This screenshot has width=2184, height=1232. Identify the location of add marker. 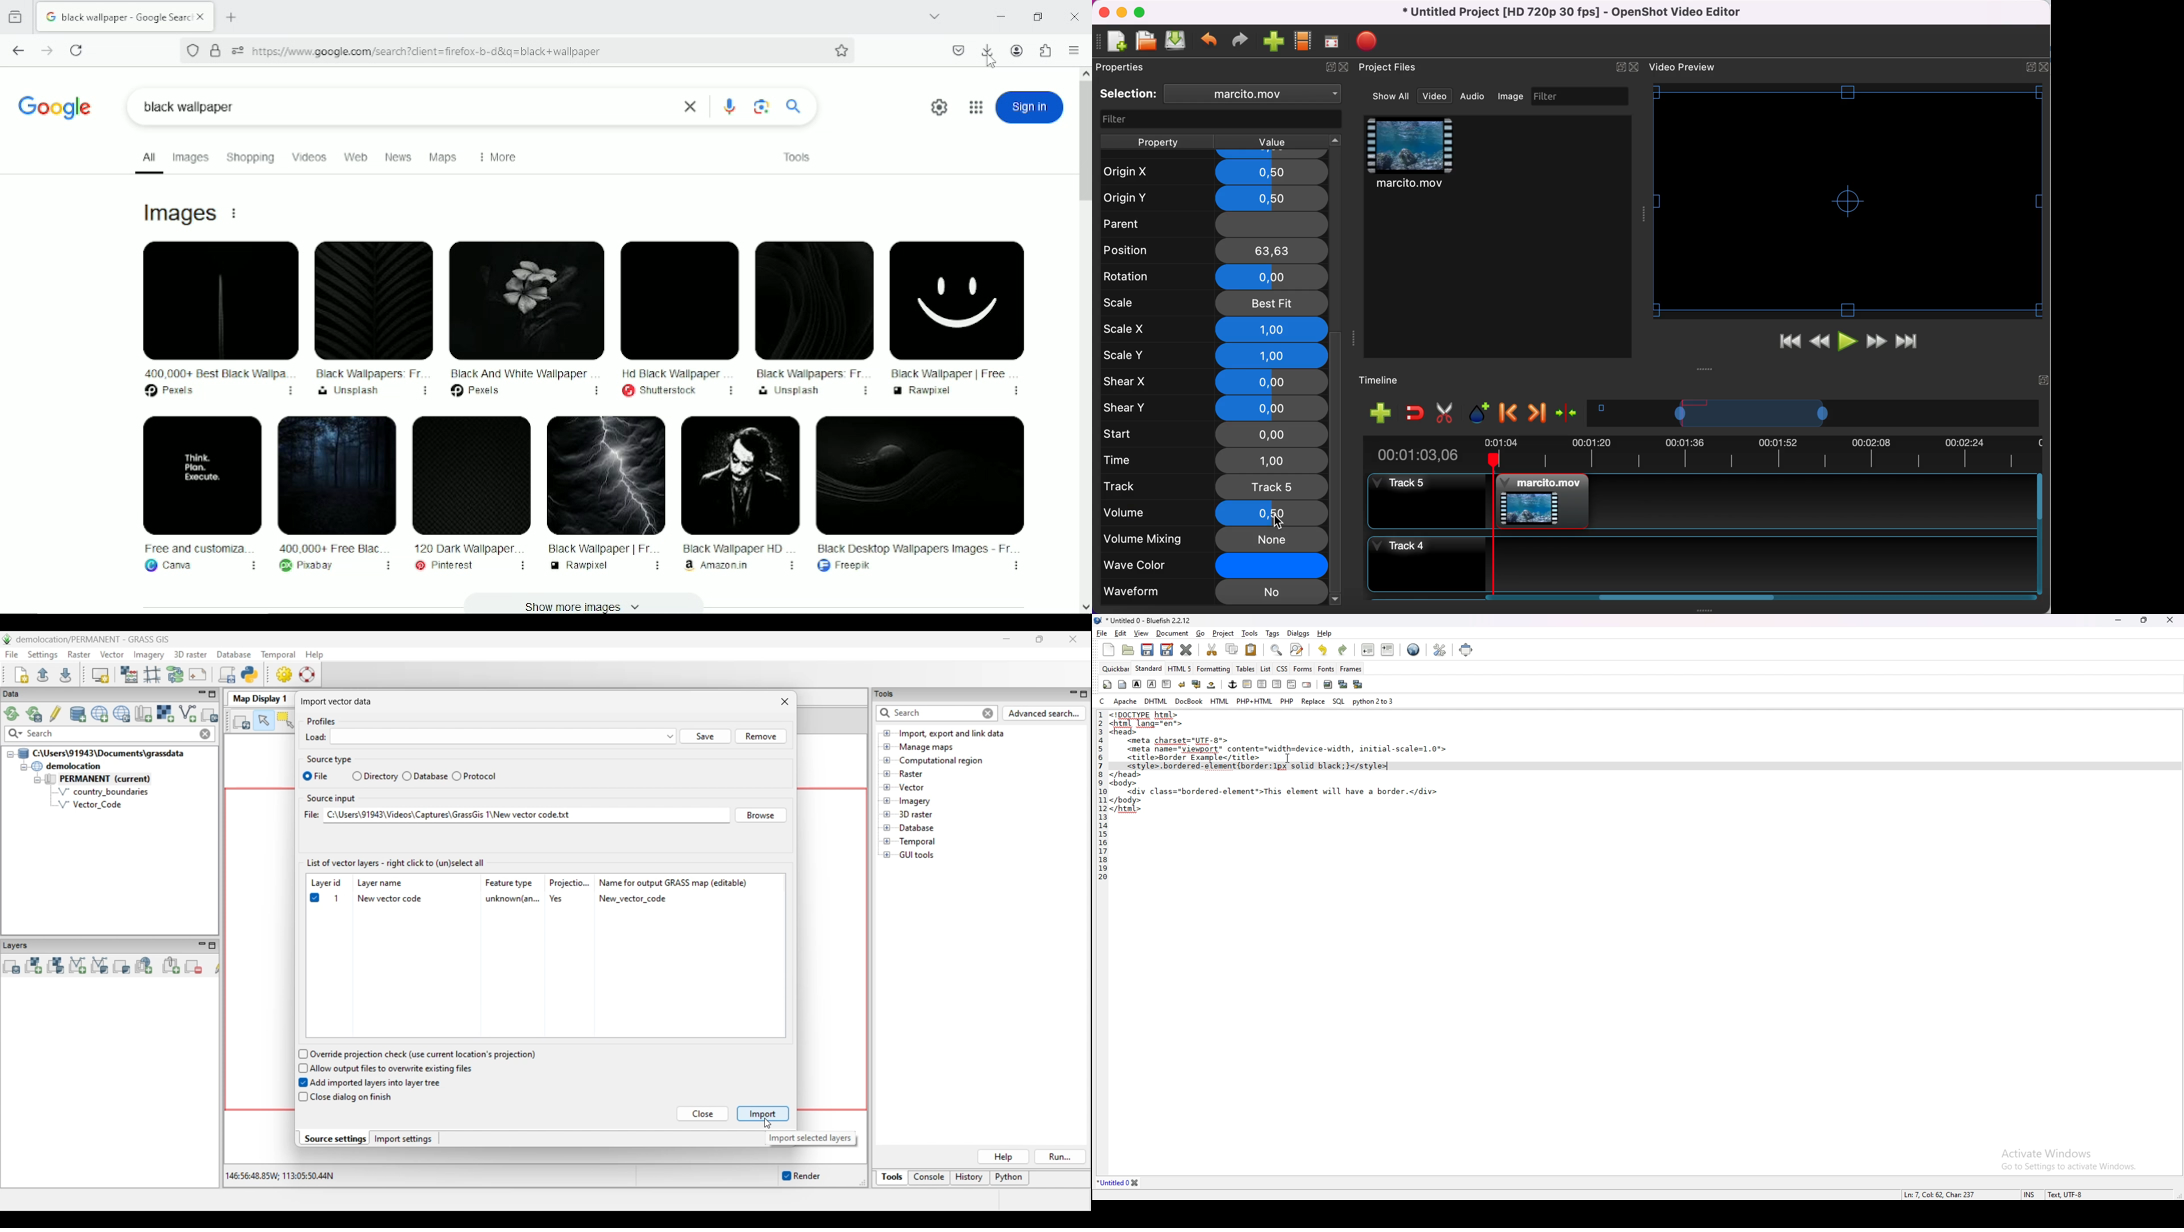
(1481, 413).